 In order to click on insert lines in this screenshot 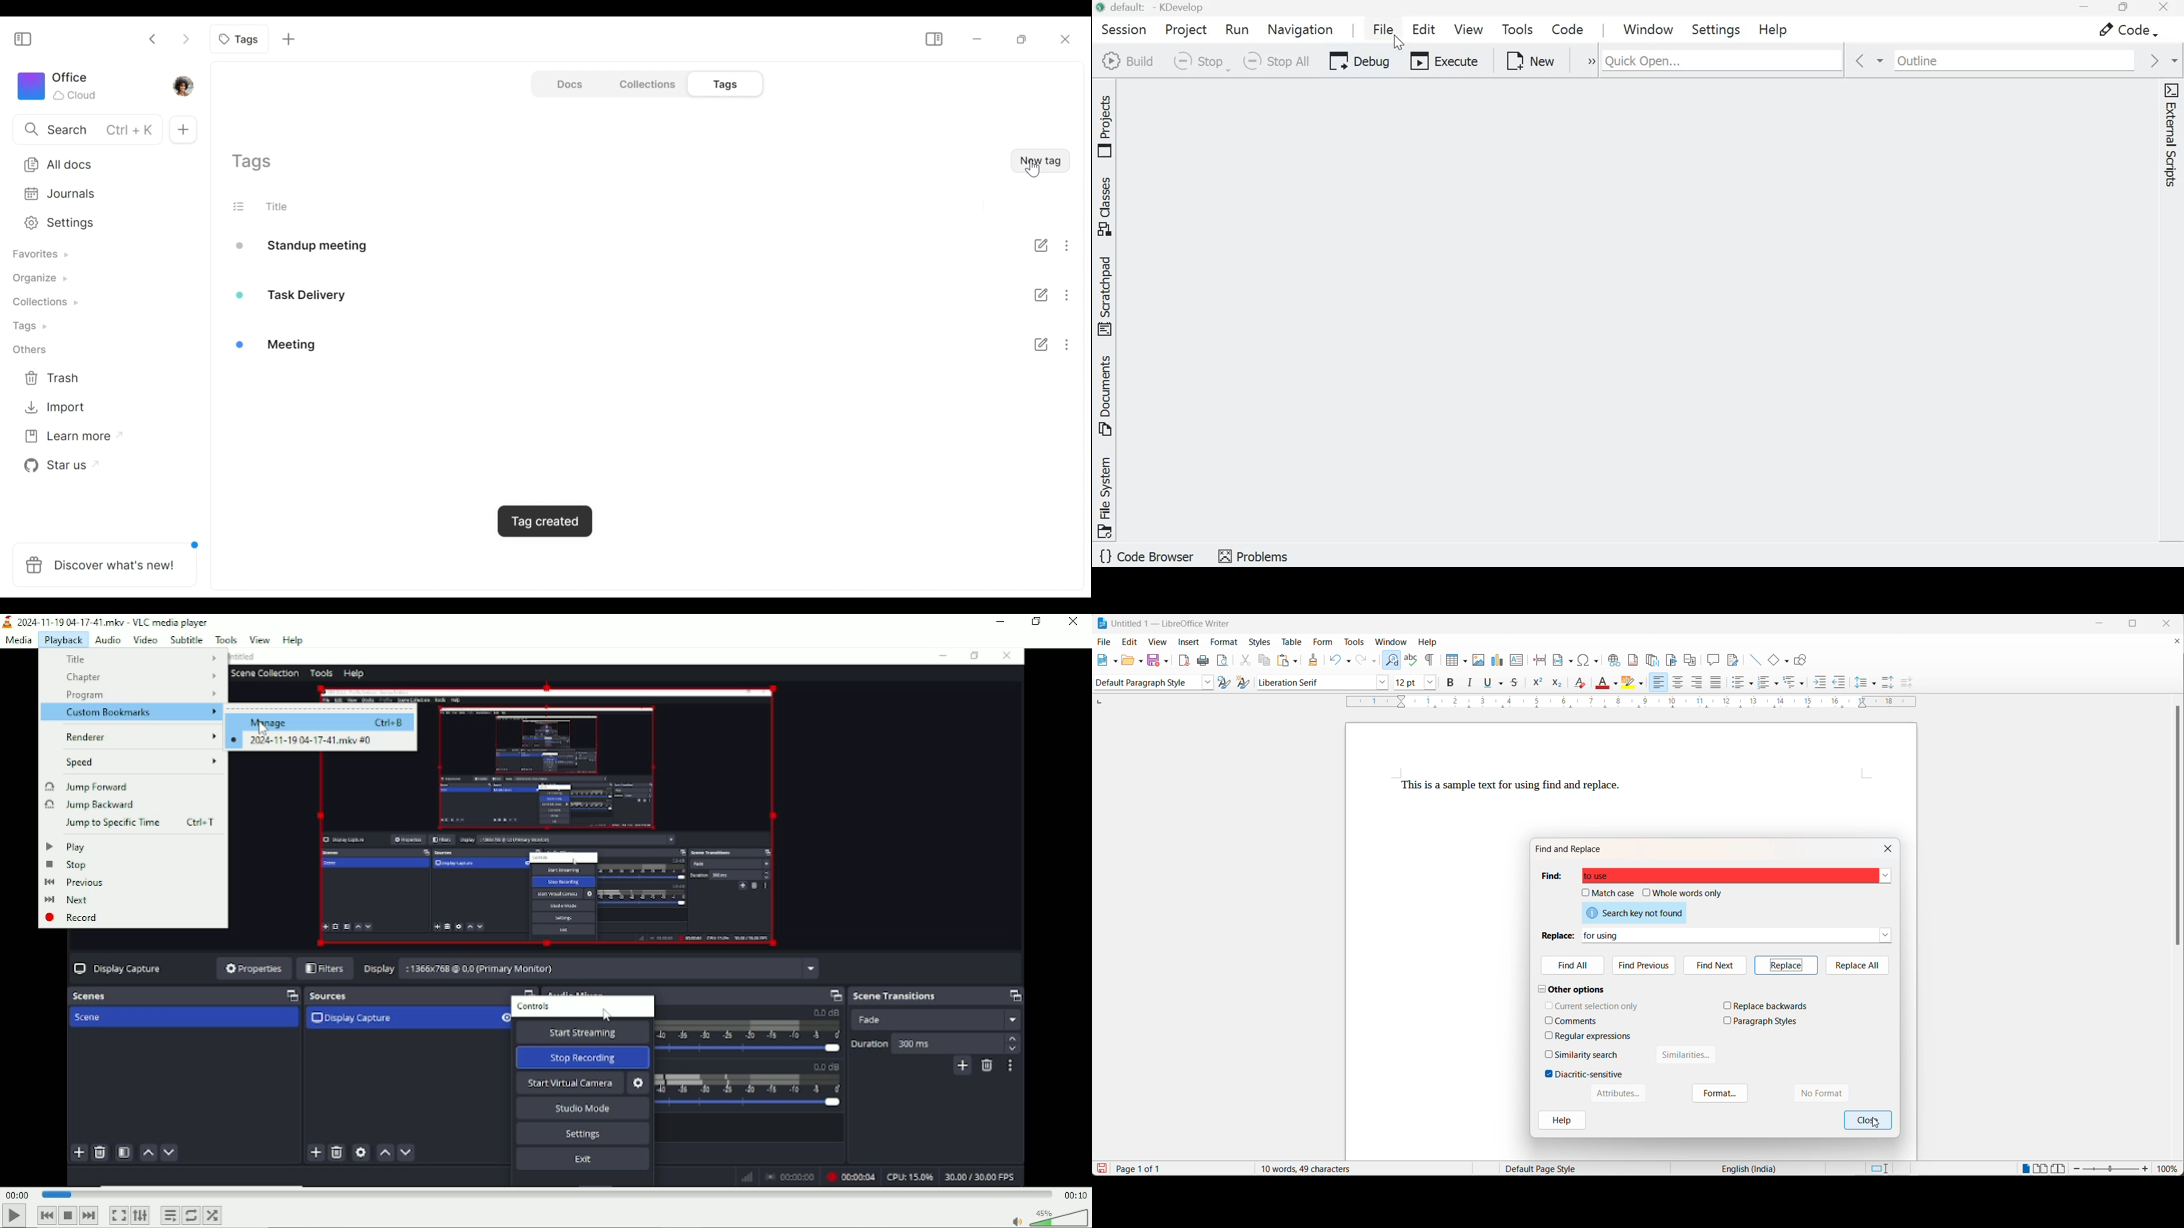, I will do `click(1755, 660)`.